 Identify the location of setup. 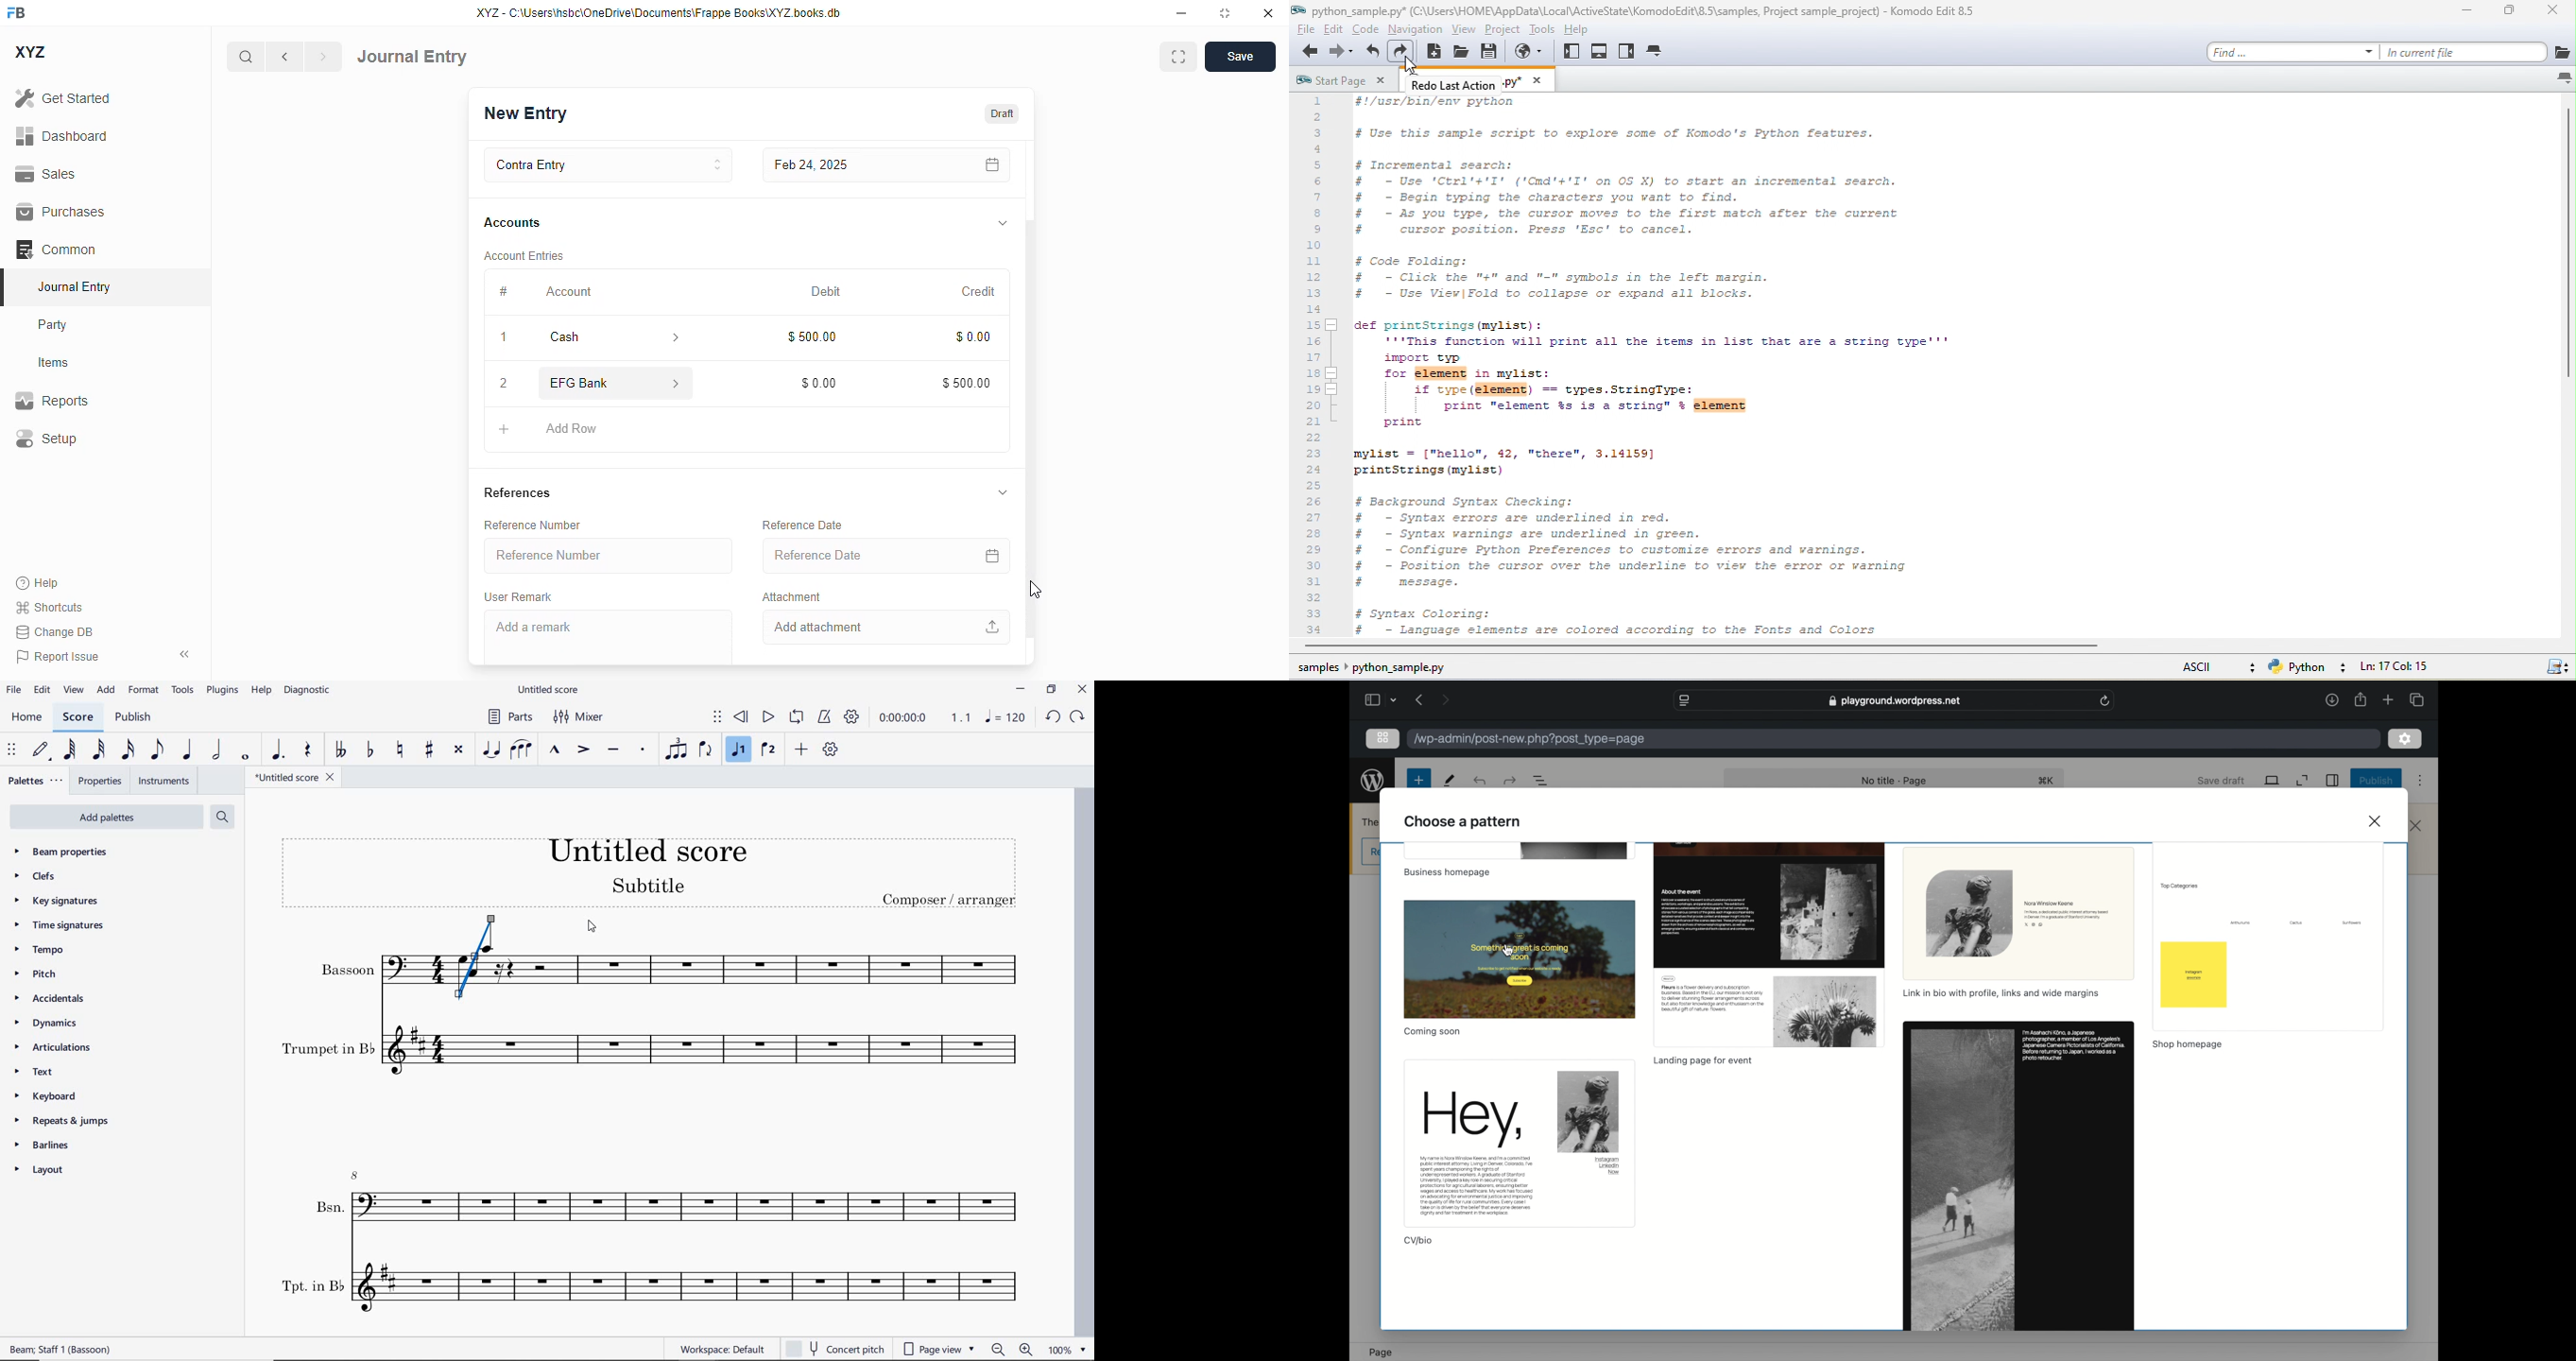
(46, 438).